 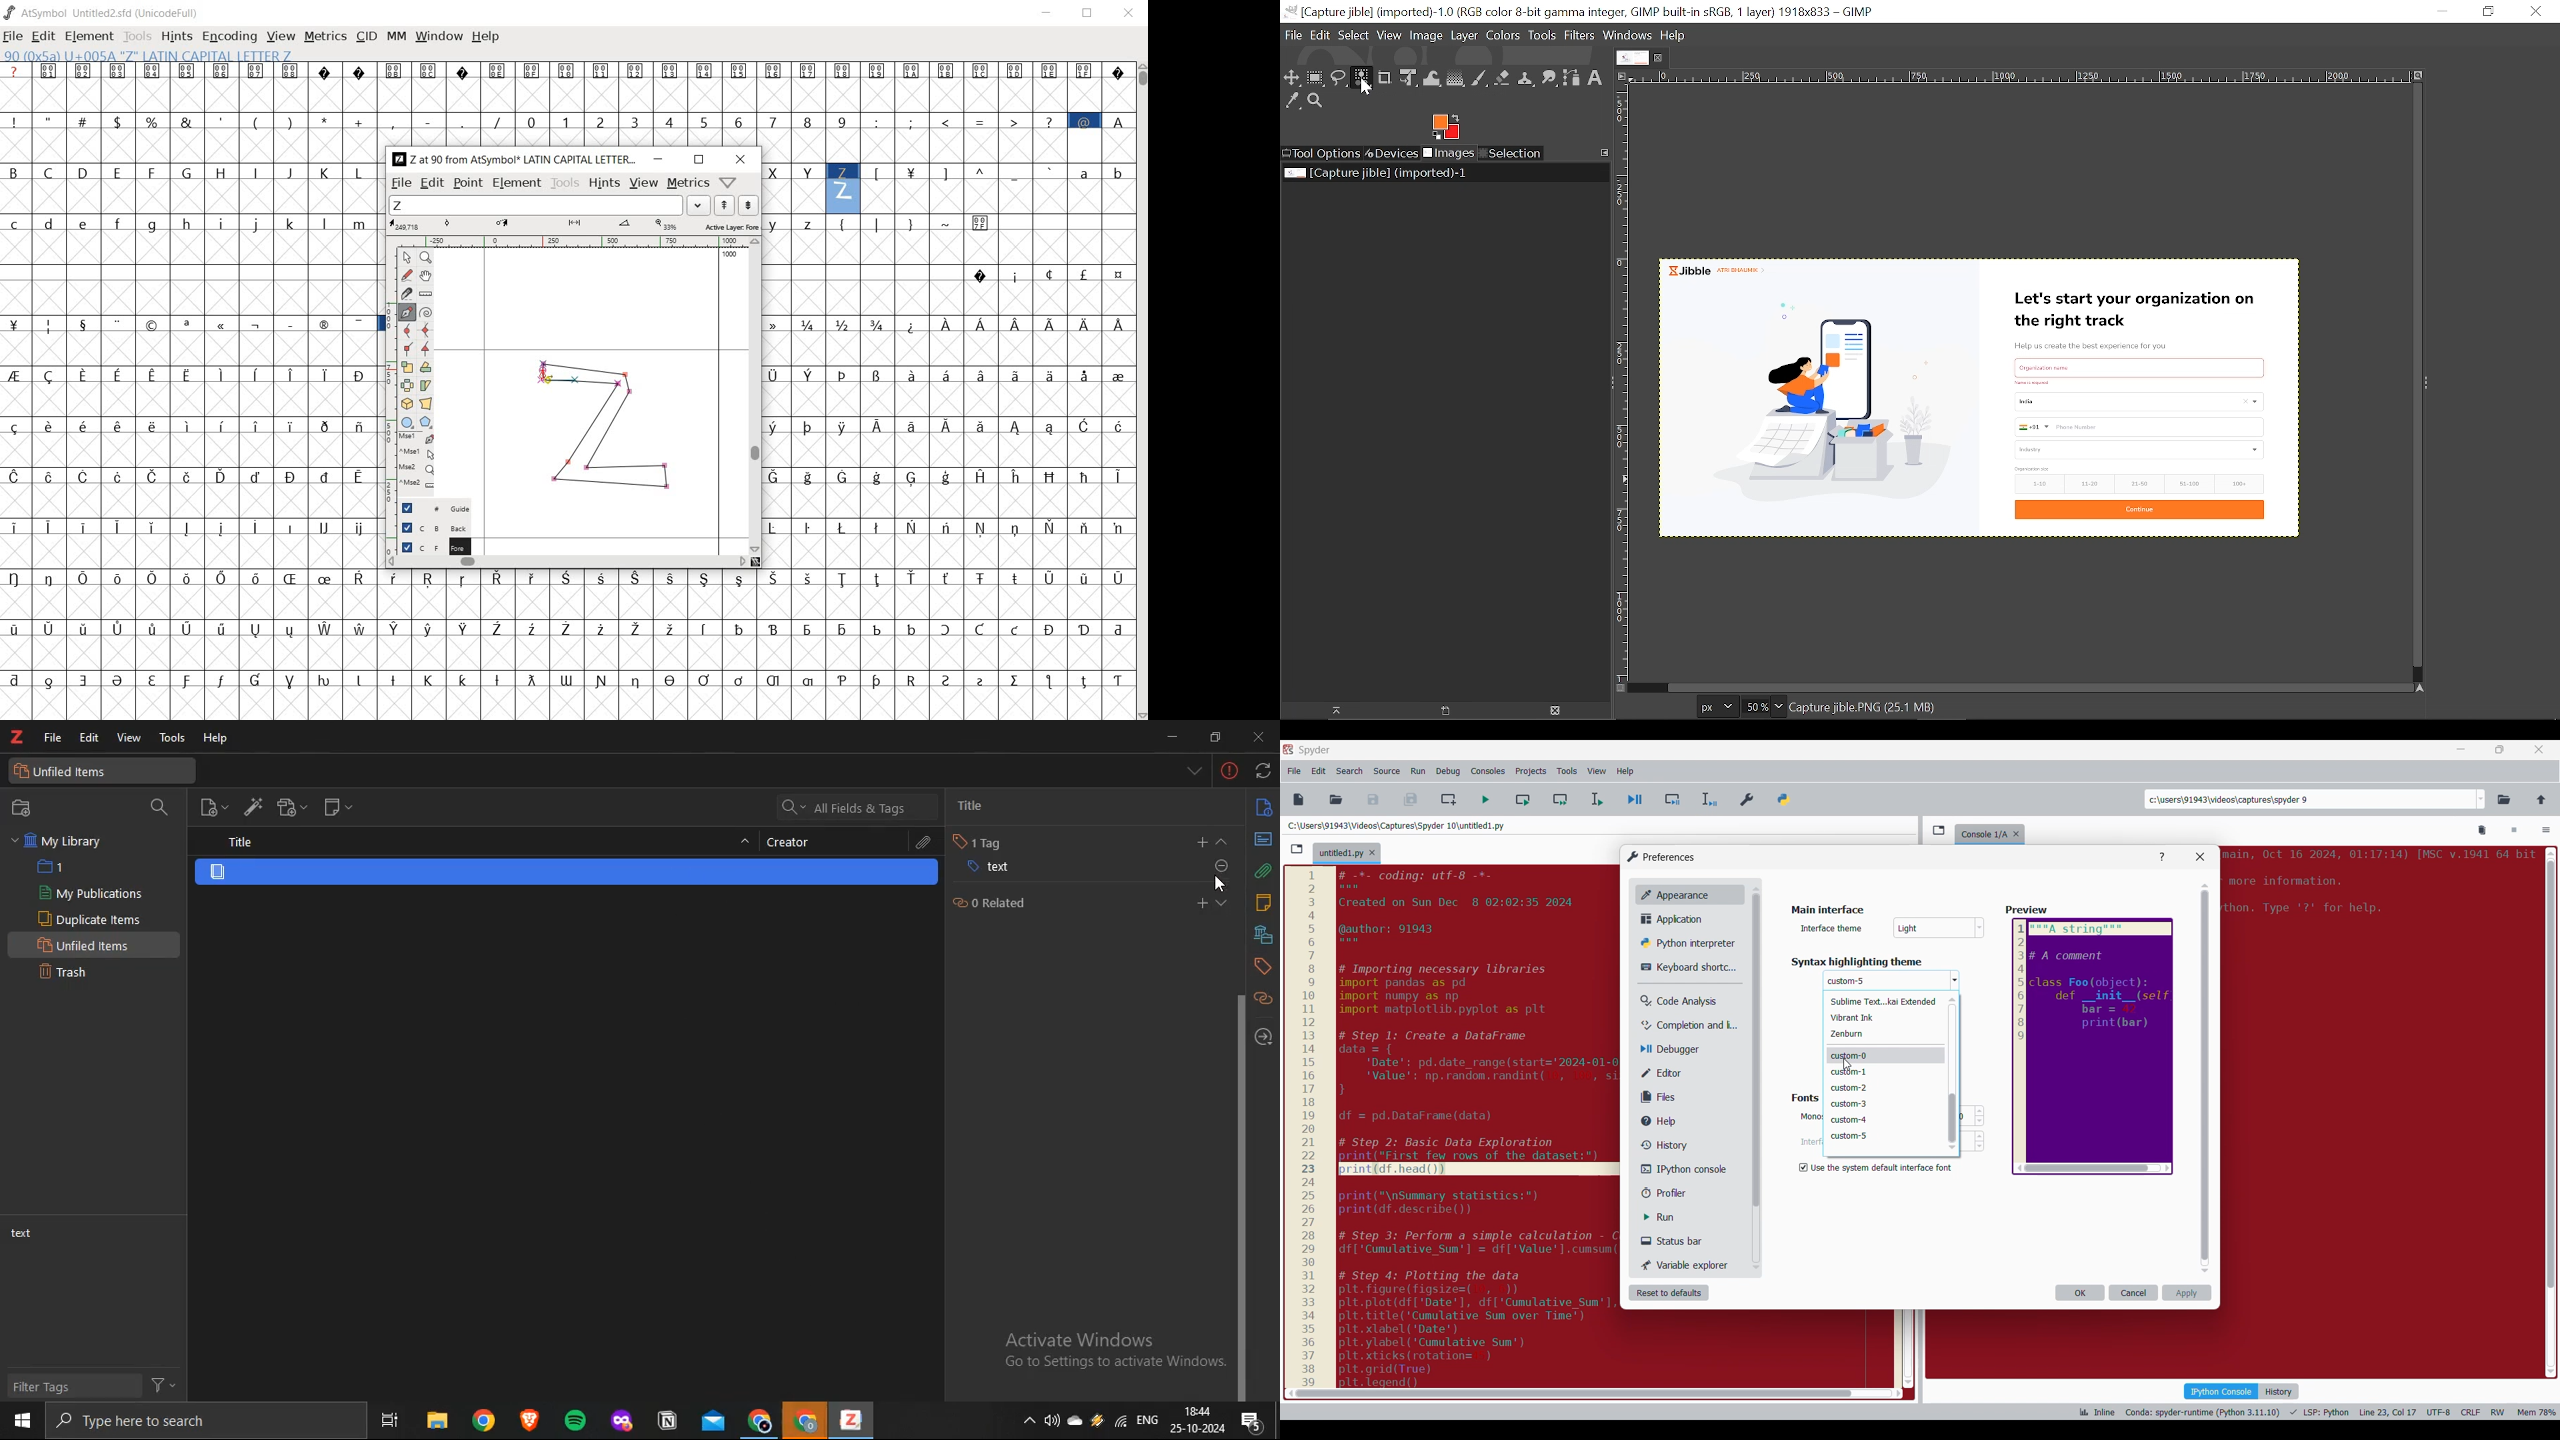 What do you see at coordinates (1525, 78) in the screenshot?
I see `Clone tool` at bounding box center [1525, 78].